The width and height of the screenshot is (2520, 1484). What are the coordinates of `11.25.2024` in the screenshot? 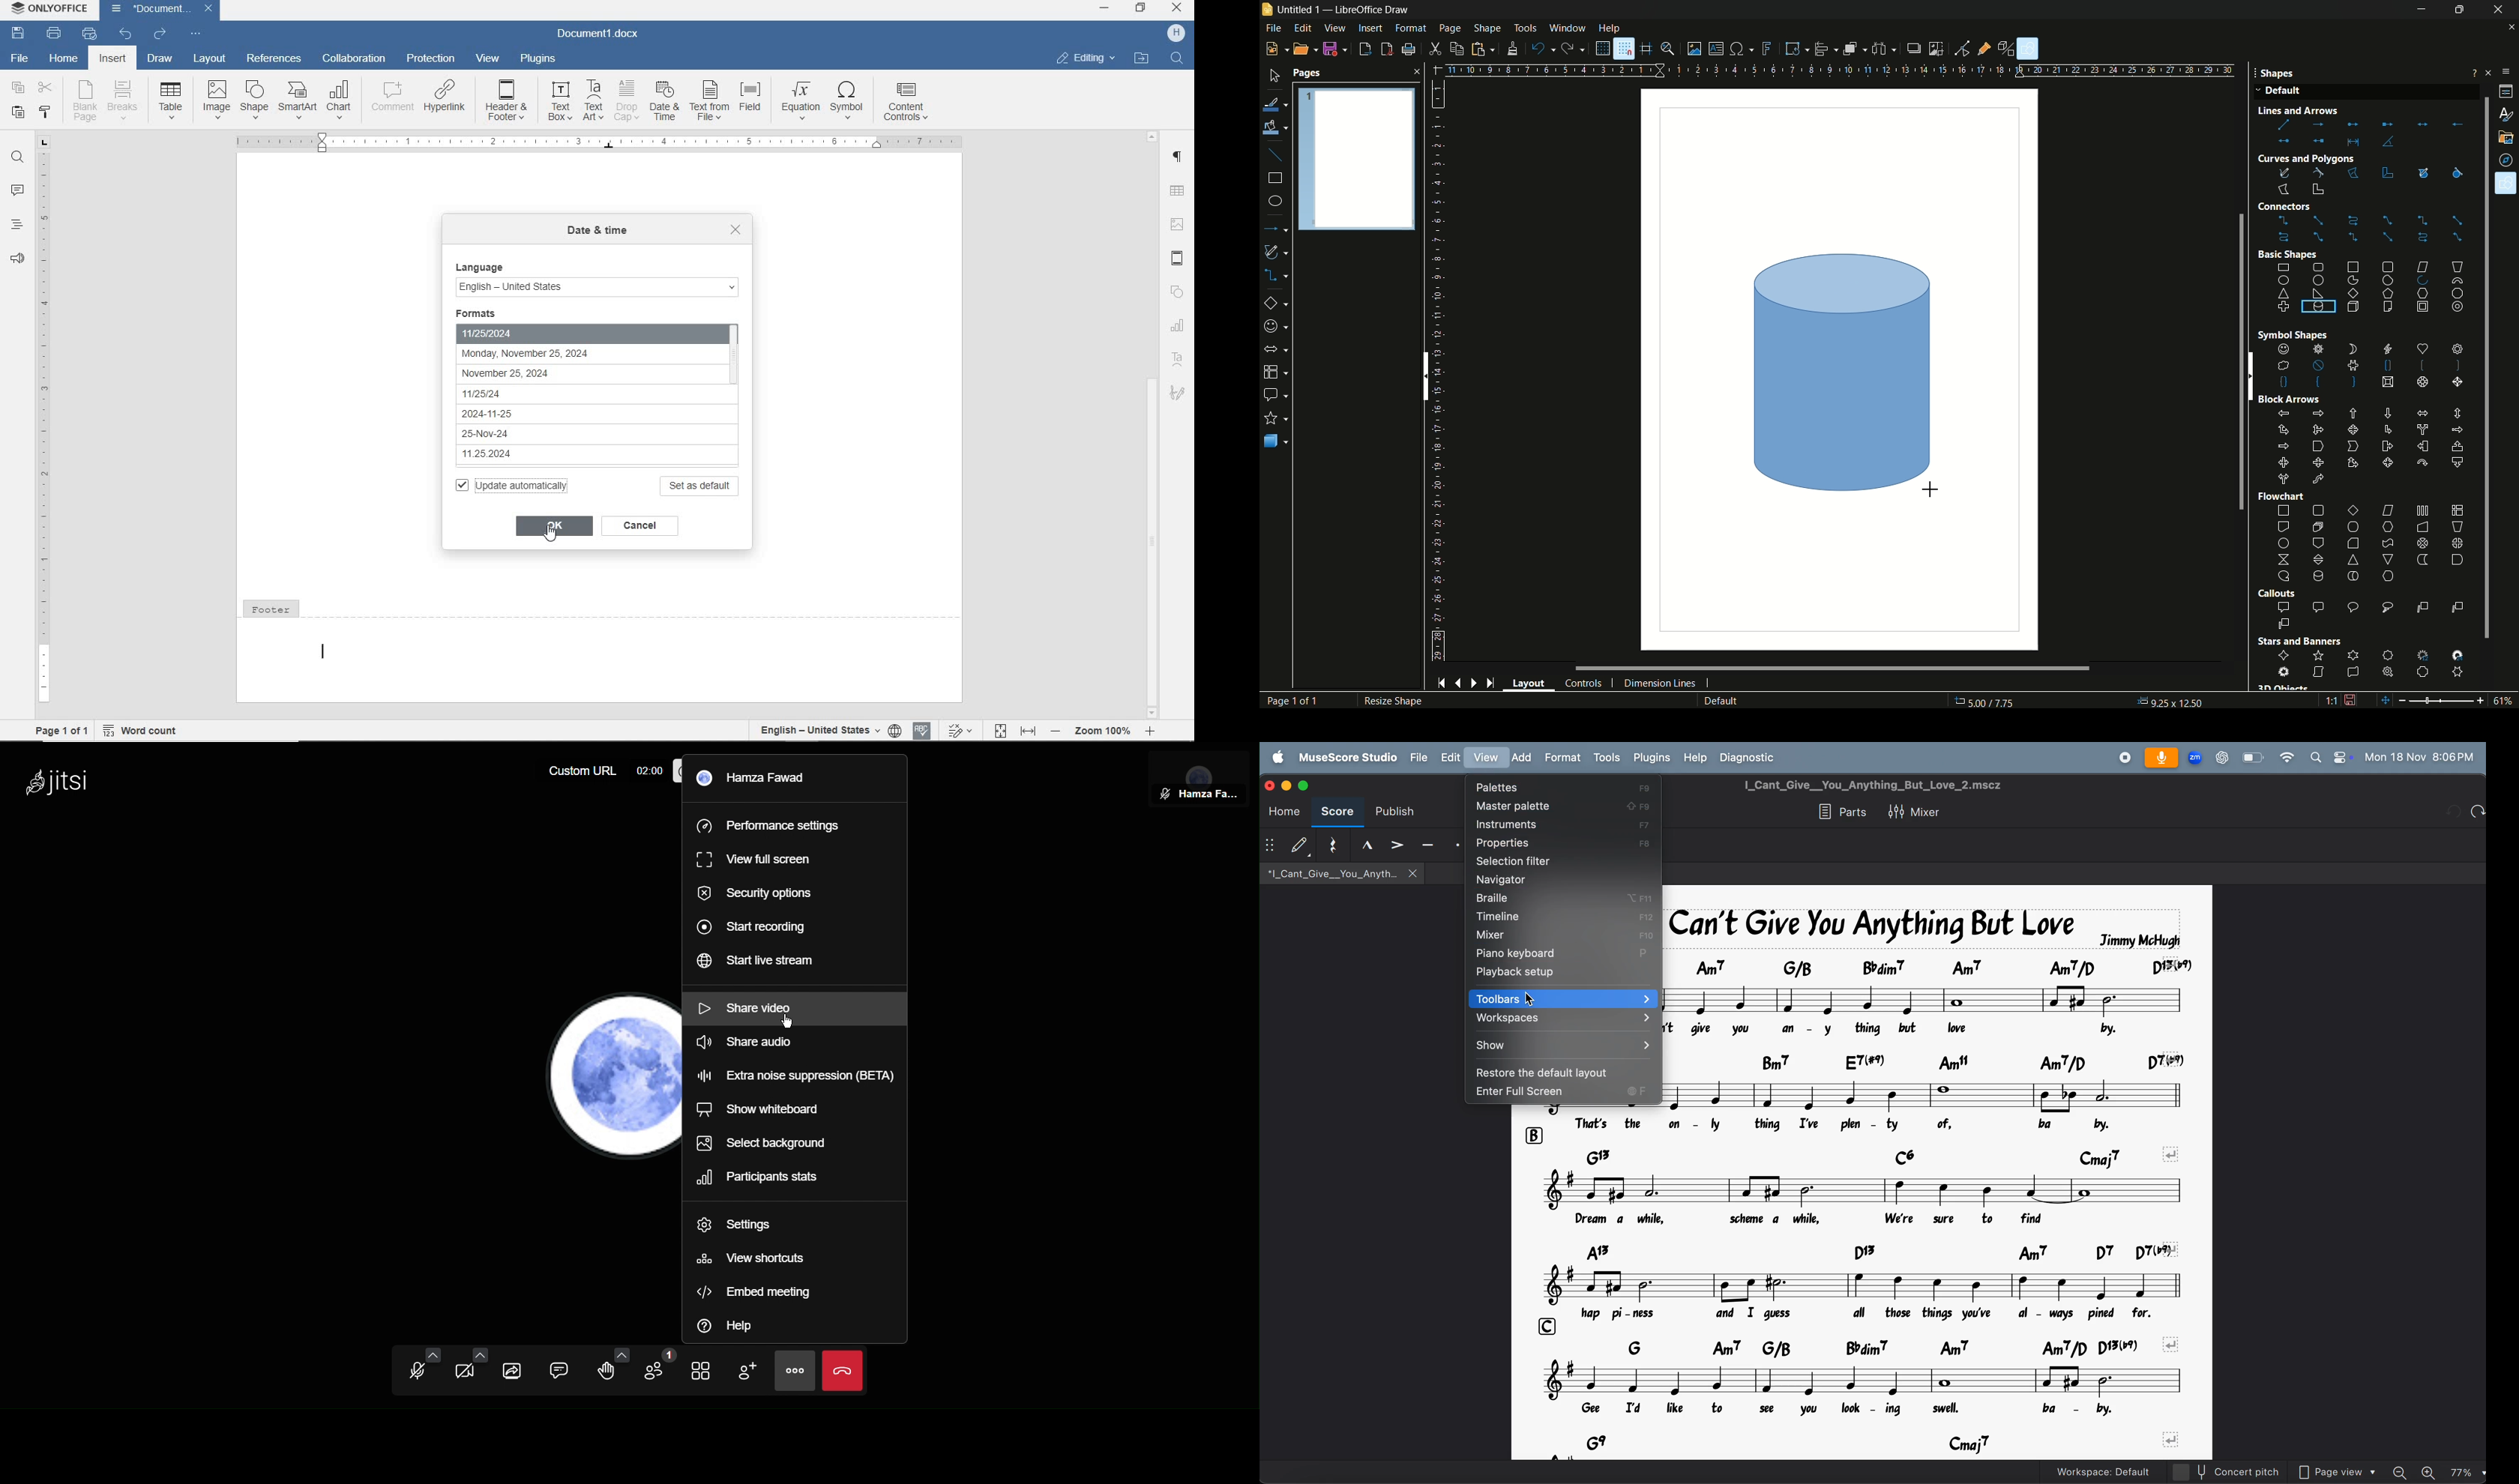 It's located at (548, 454).